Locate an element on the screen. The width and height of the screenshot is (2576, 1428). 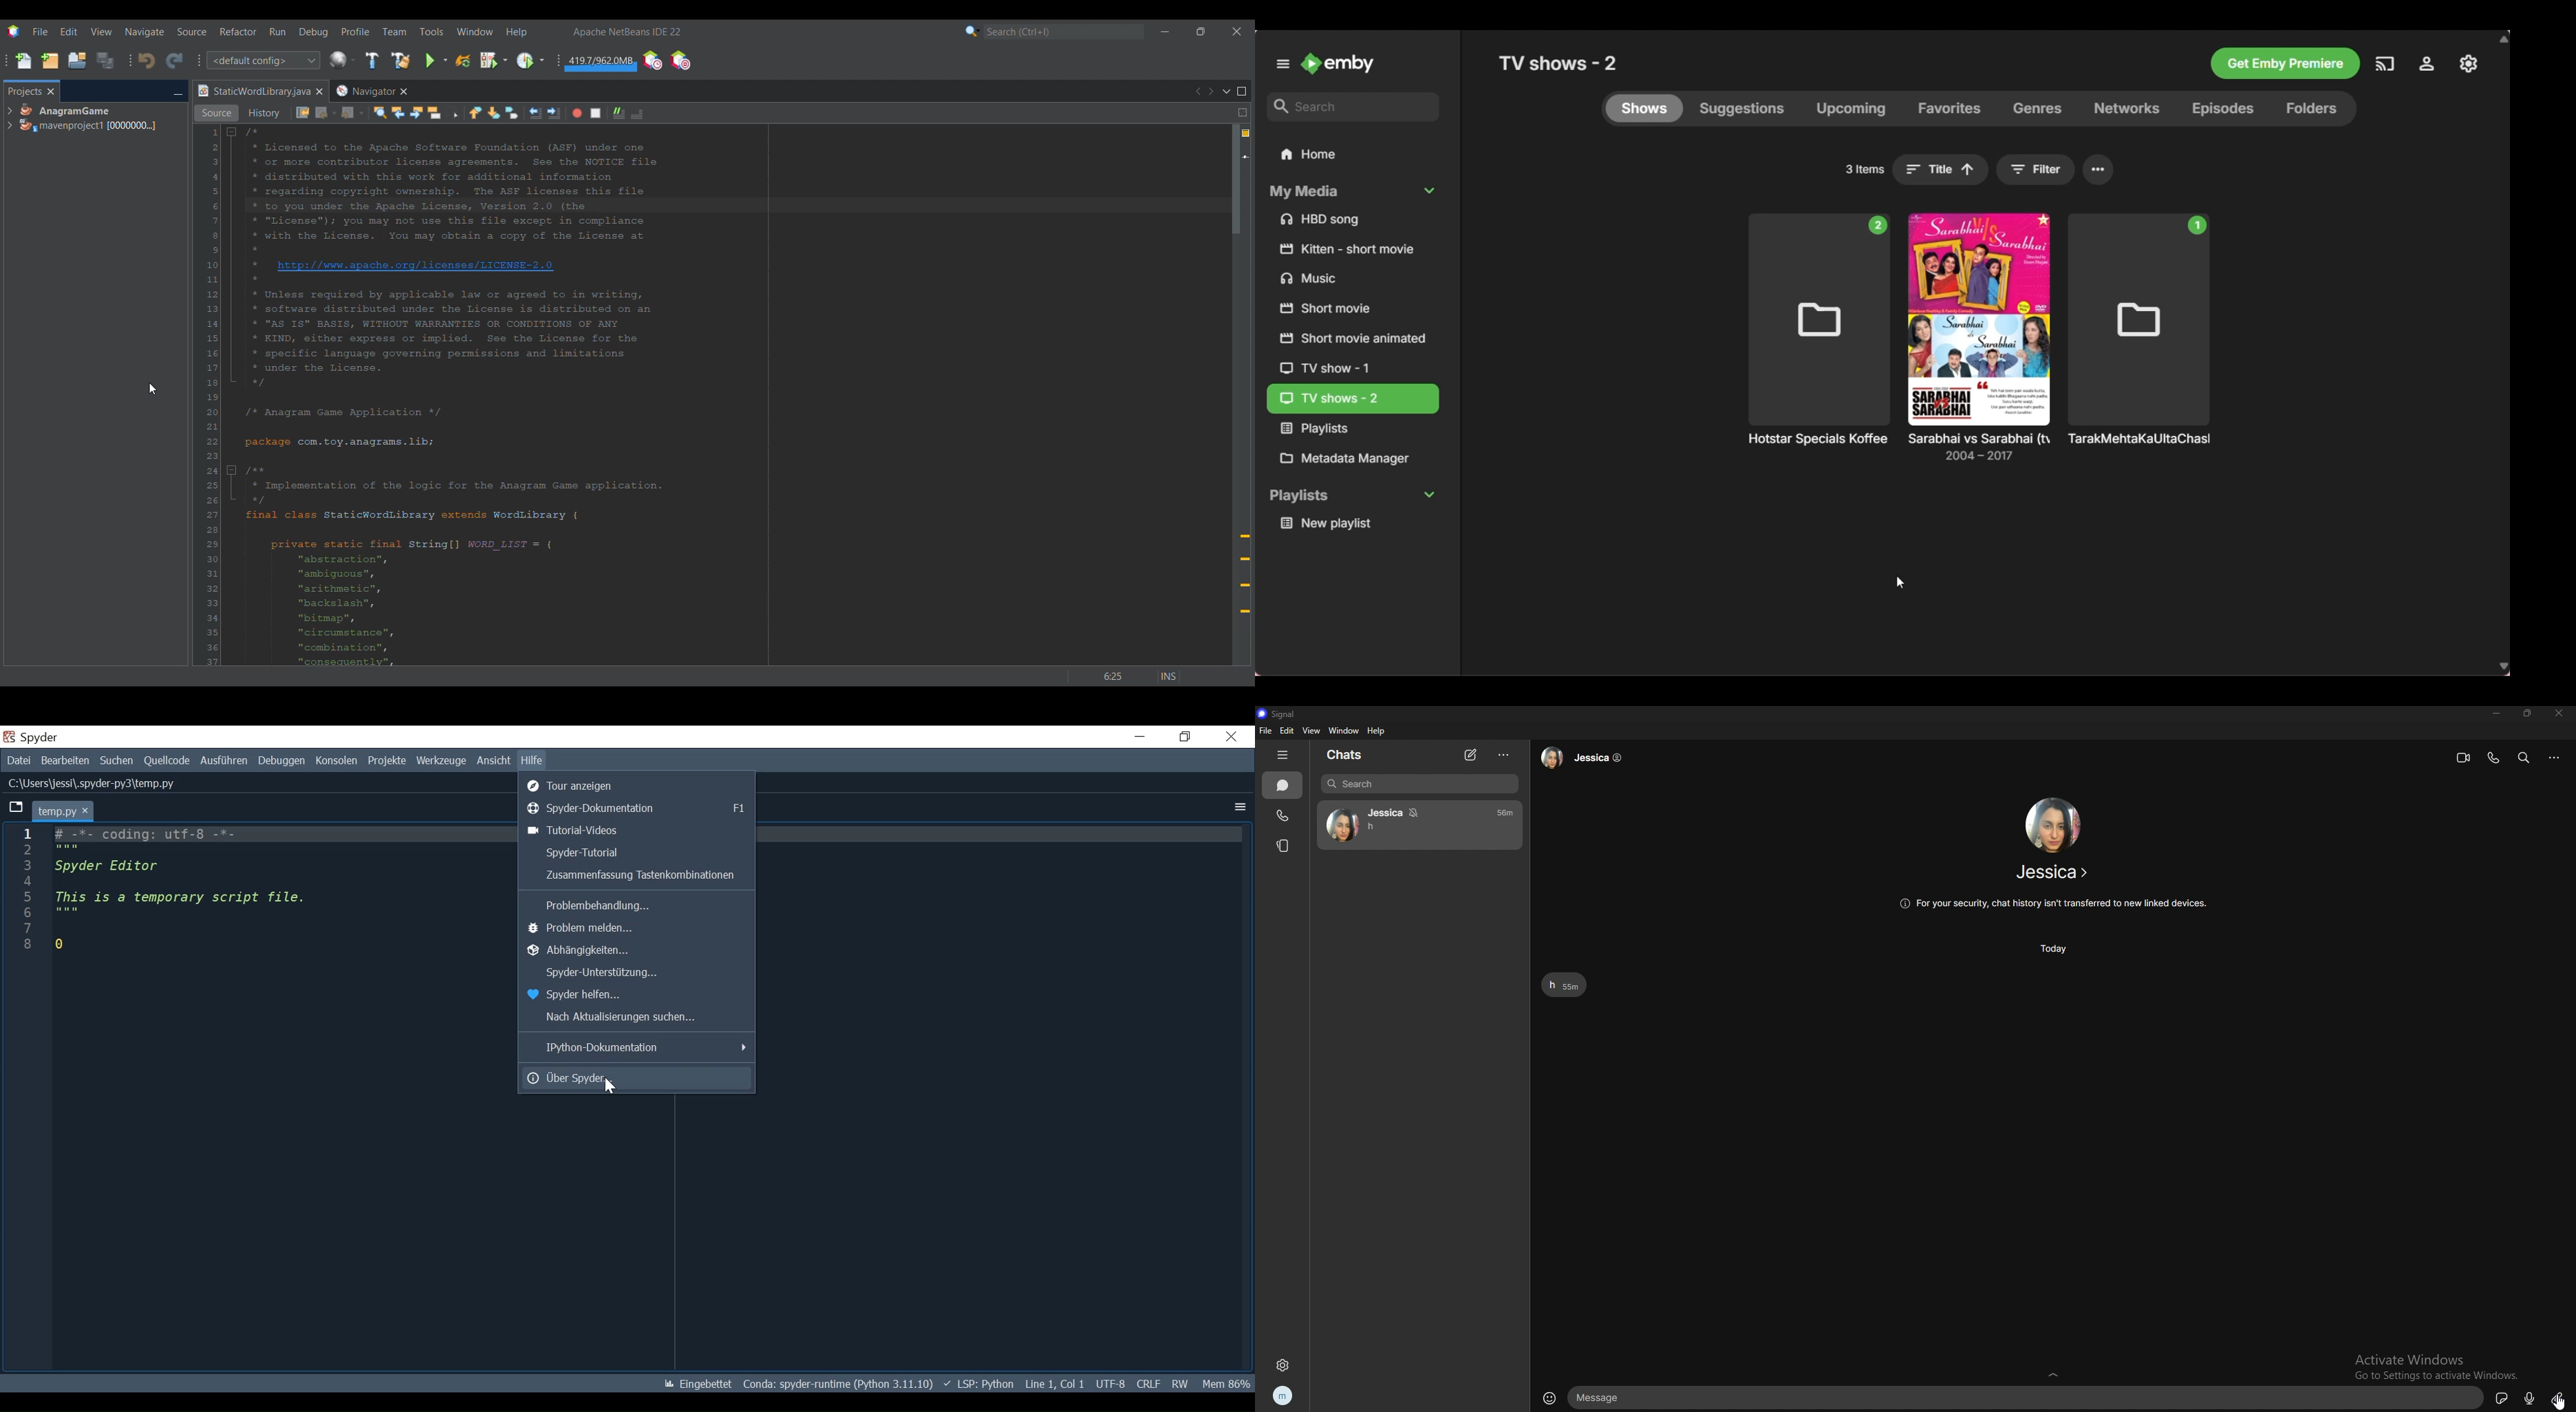
More options is located at coordinates (1239, 807).